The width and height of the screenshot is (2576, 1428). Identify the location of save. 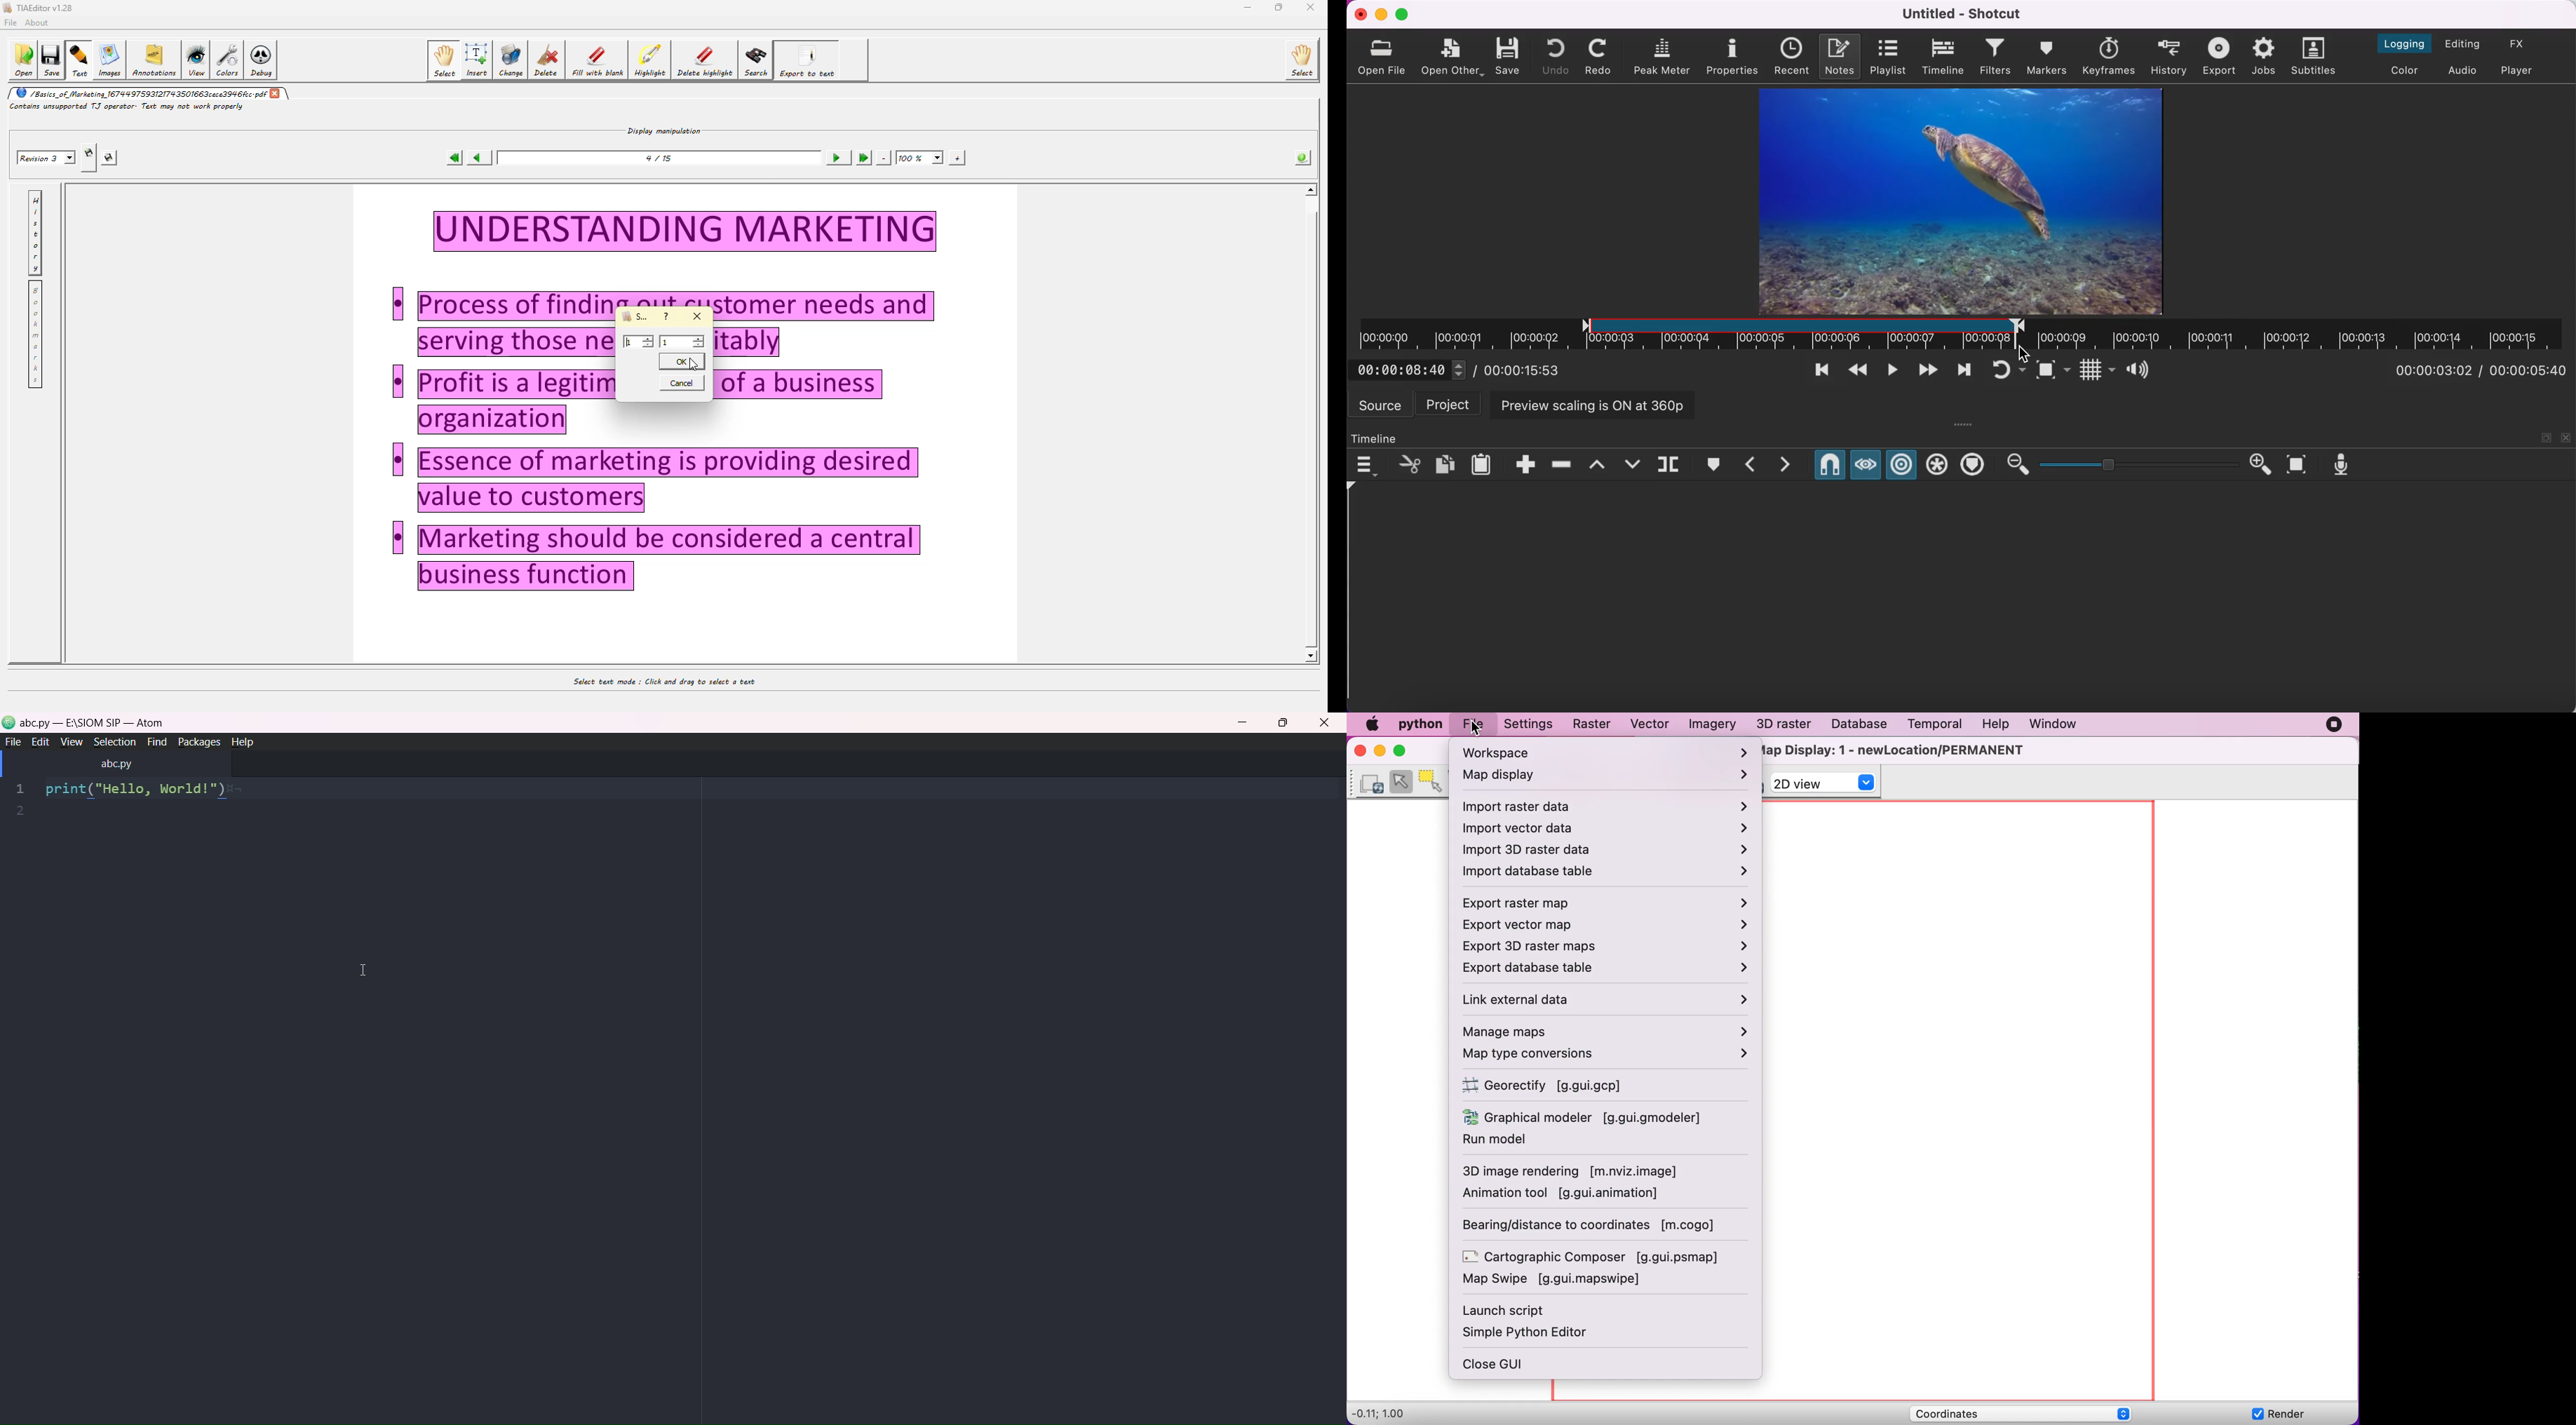
(1511, 54).